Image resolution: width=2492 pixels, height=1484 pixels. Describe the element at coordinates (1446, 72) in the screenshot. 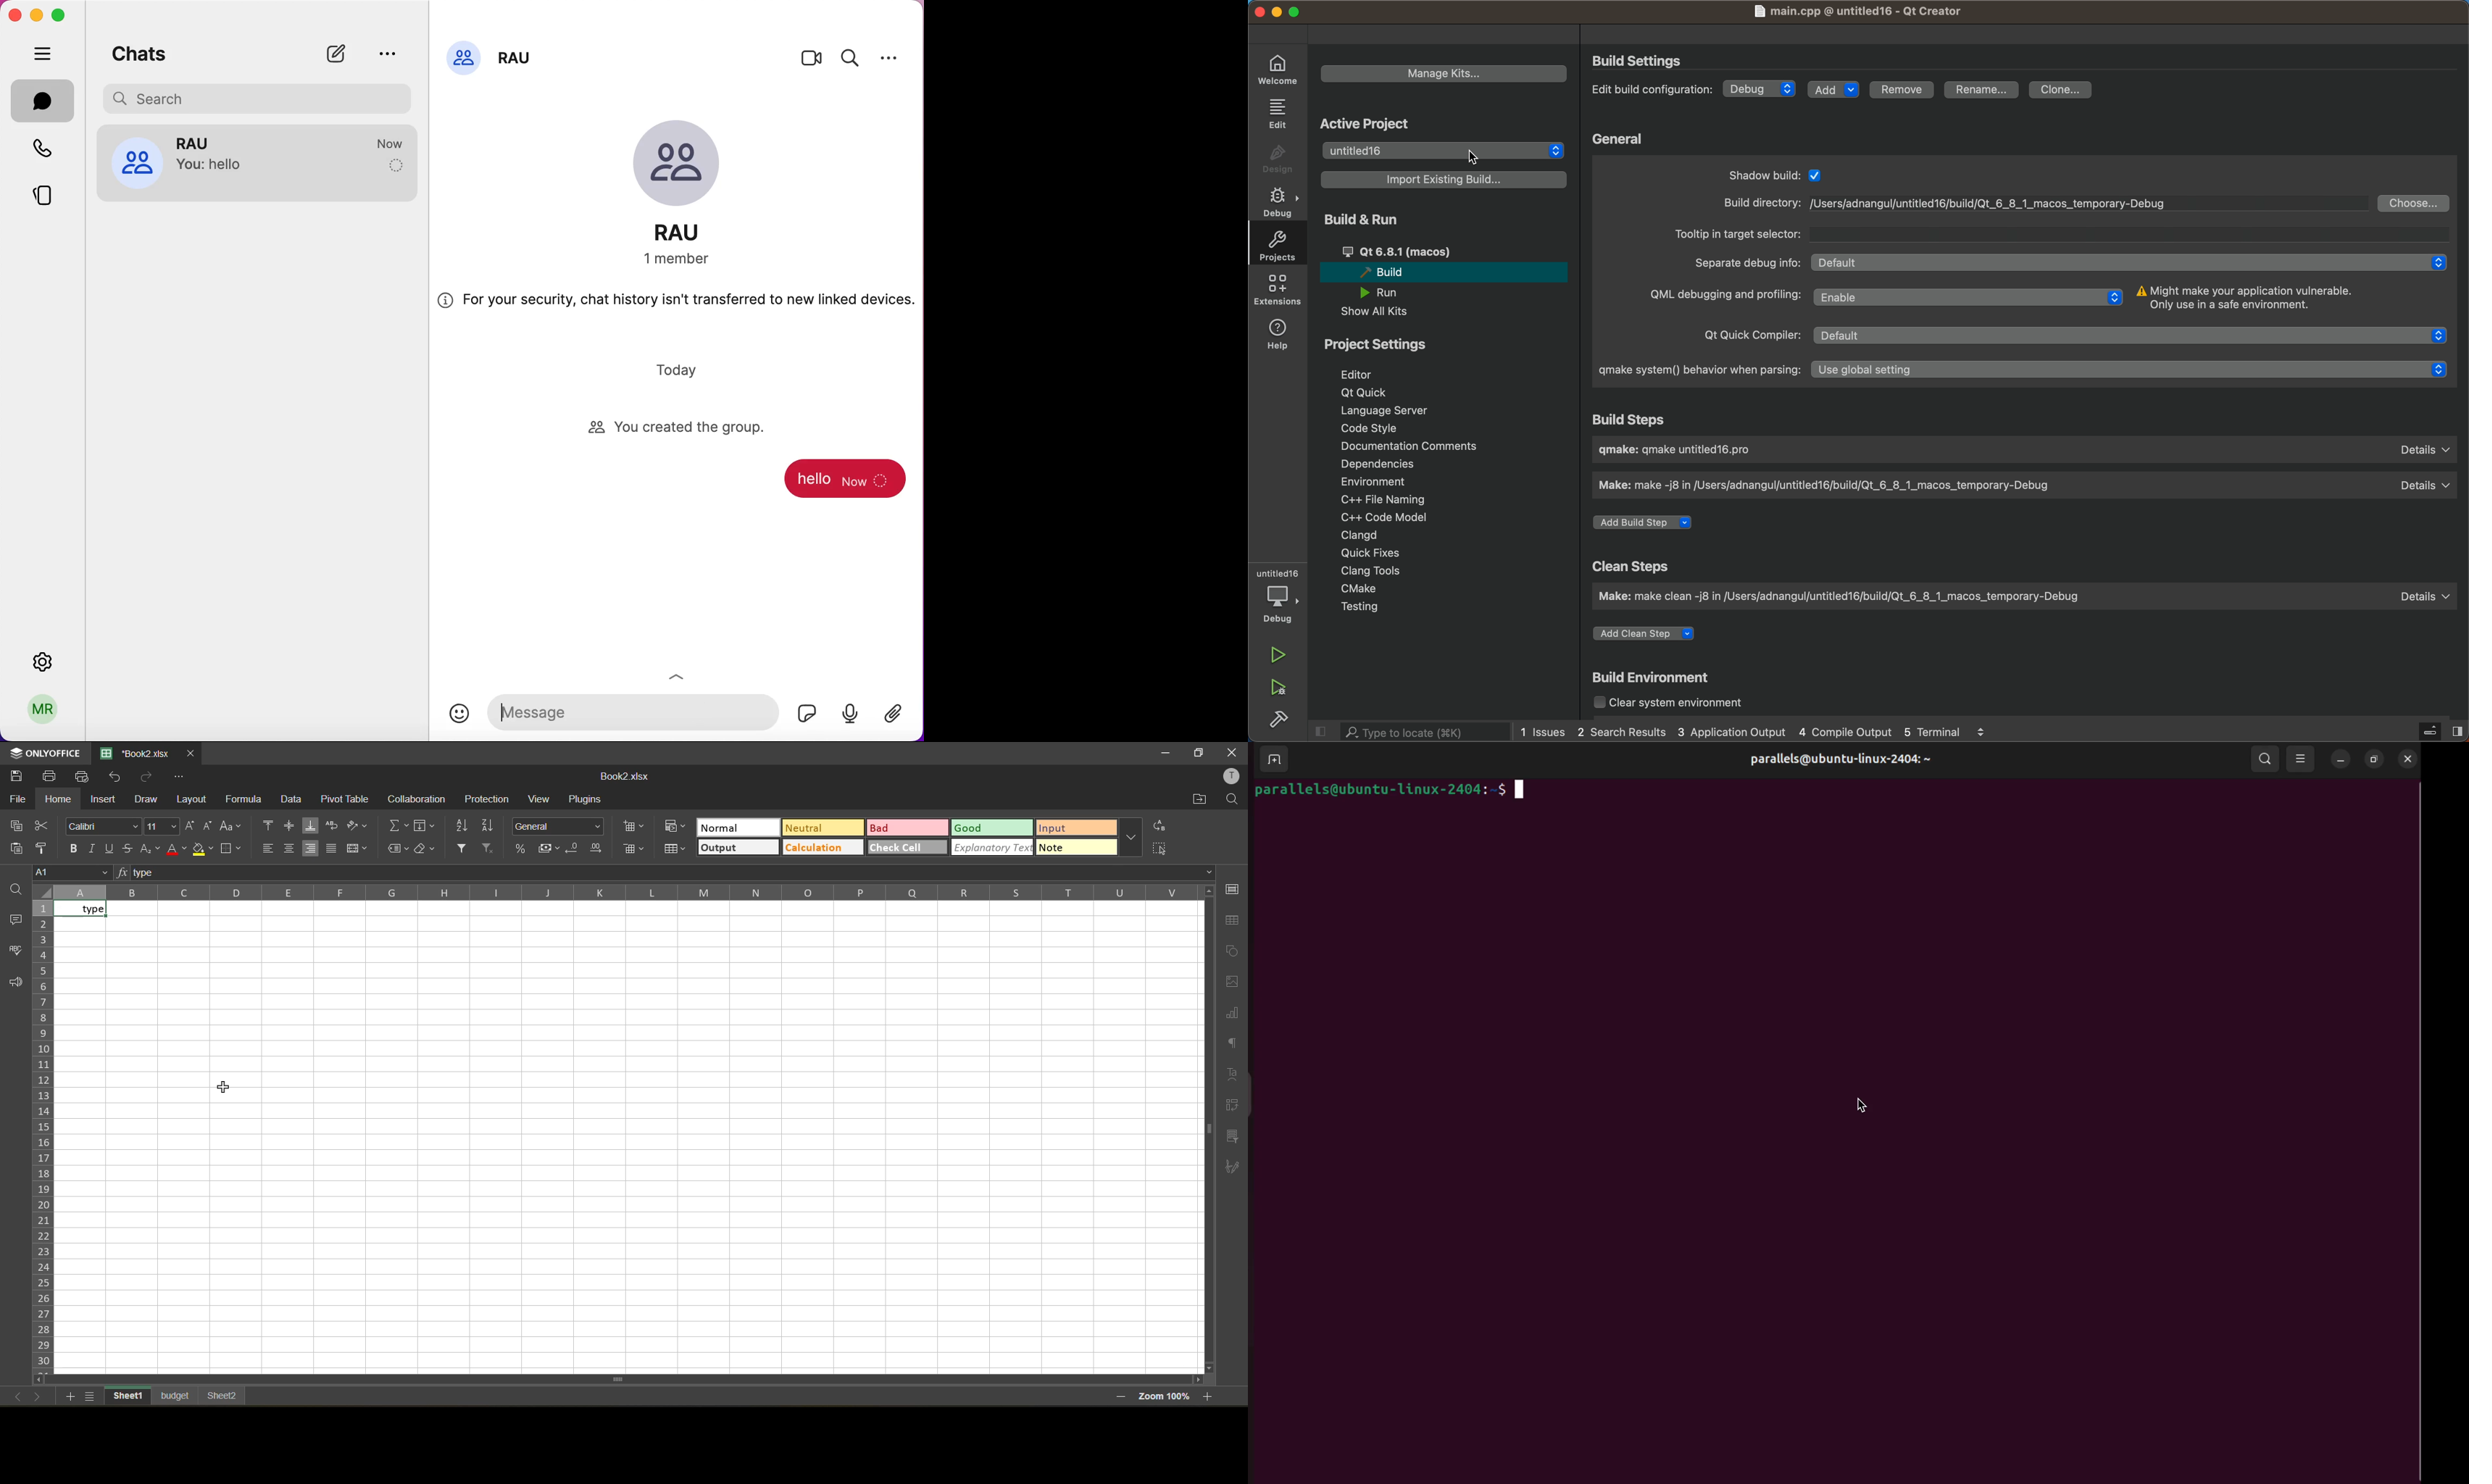

I see `manage kits` at that location.